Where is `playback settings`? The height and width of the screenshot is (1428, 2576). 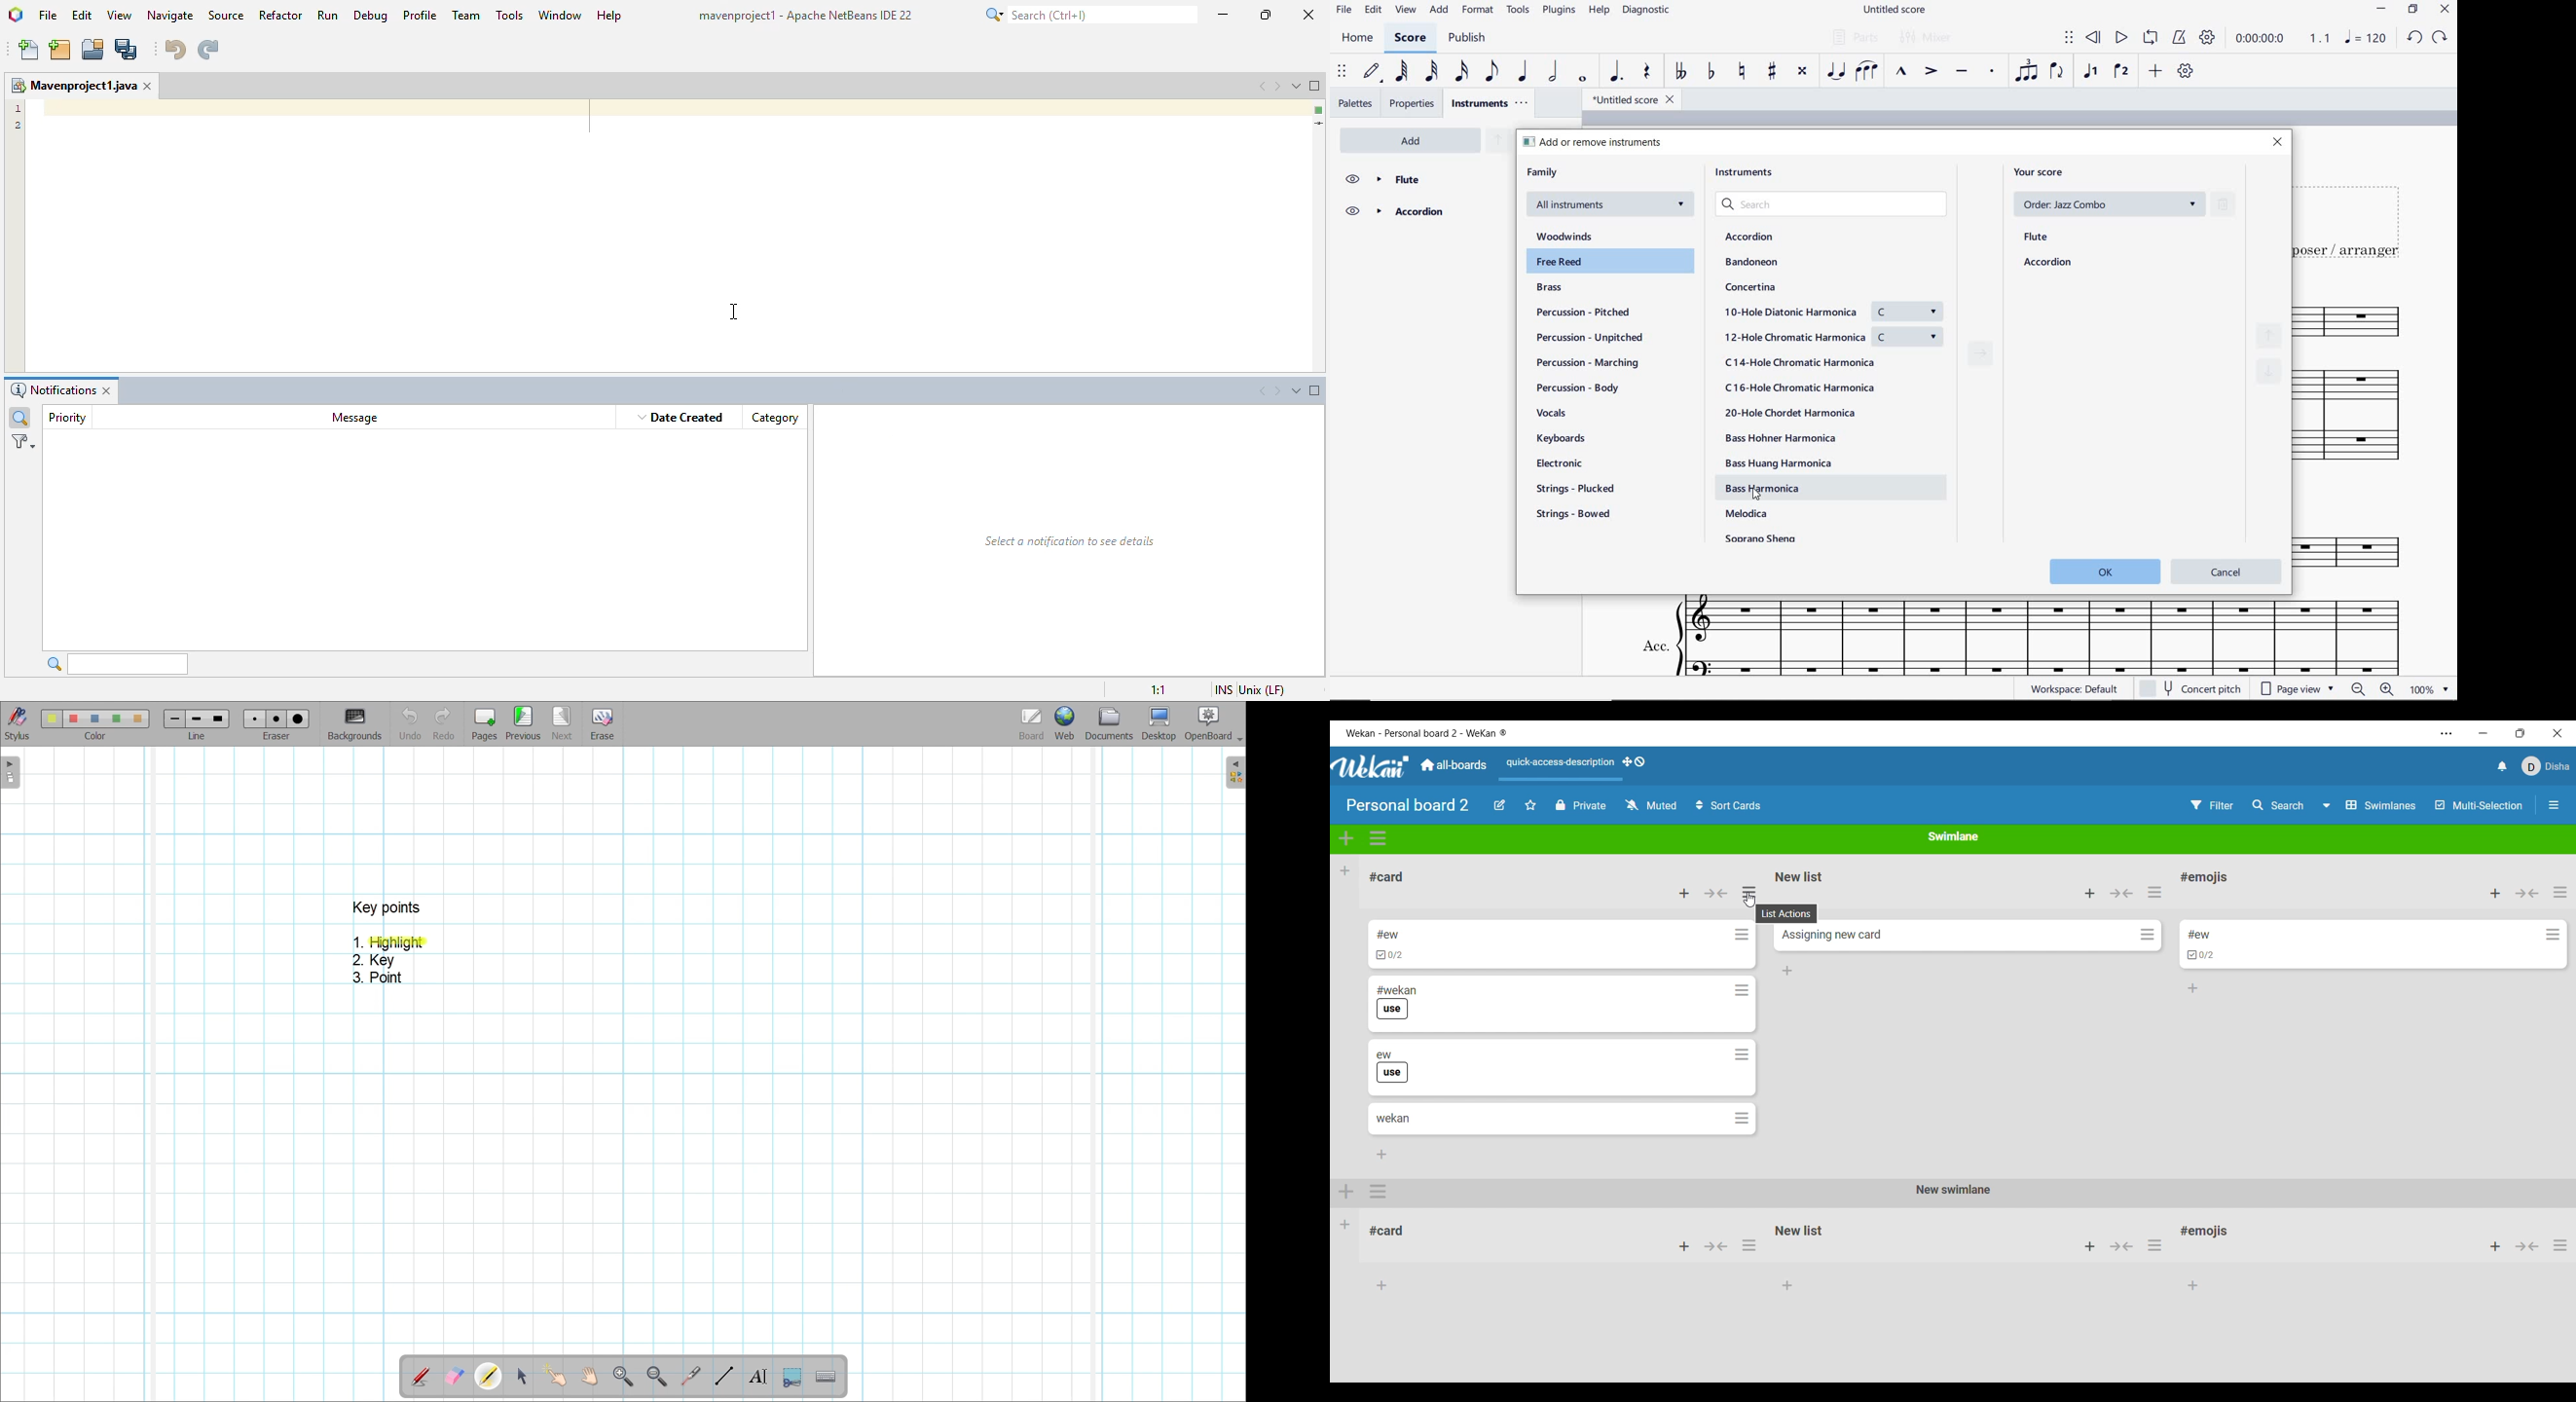 playback settings is located at coordinates (2207, 38).